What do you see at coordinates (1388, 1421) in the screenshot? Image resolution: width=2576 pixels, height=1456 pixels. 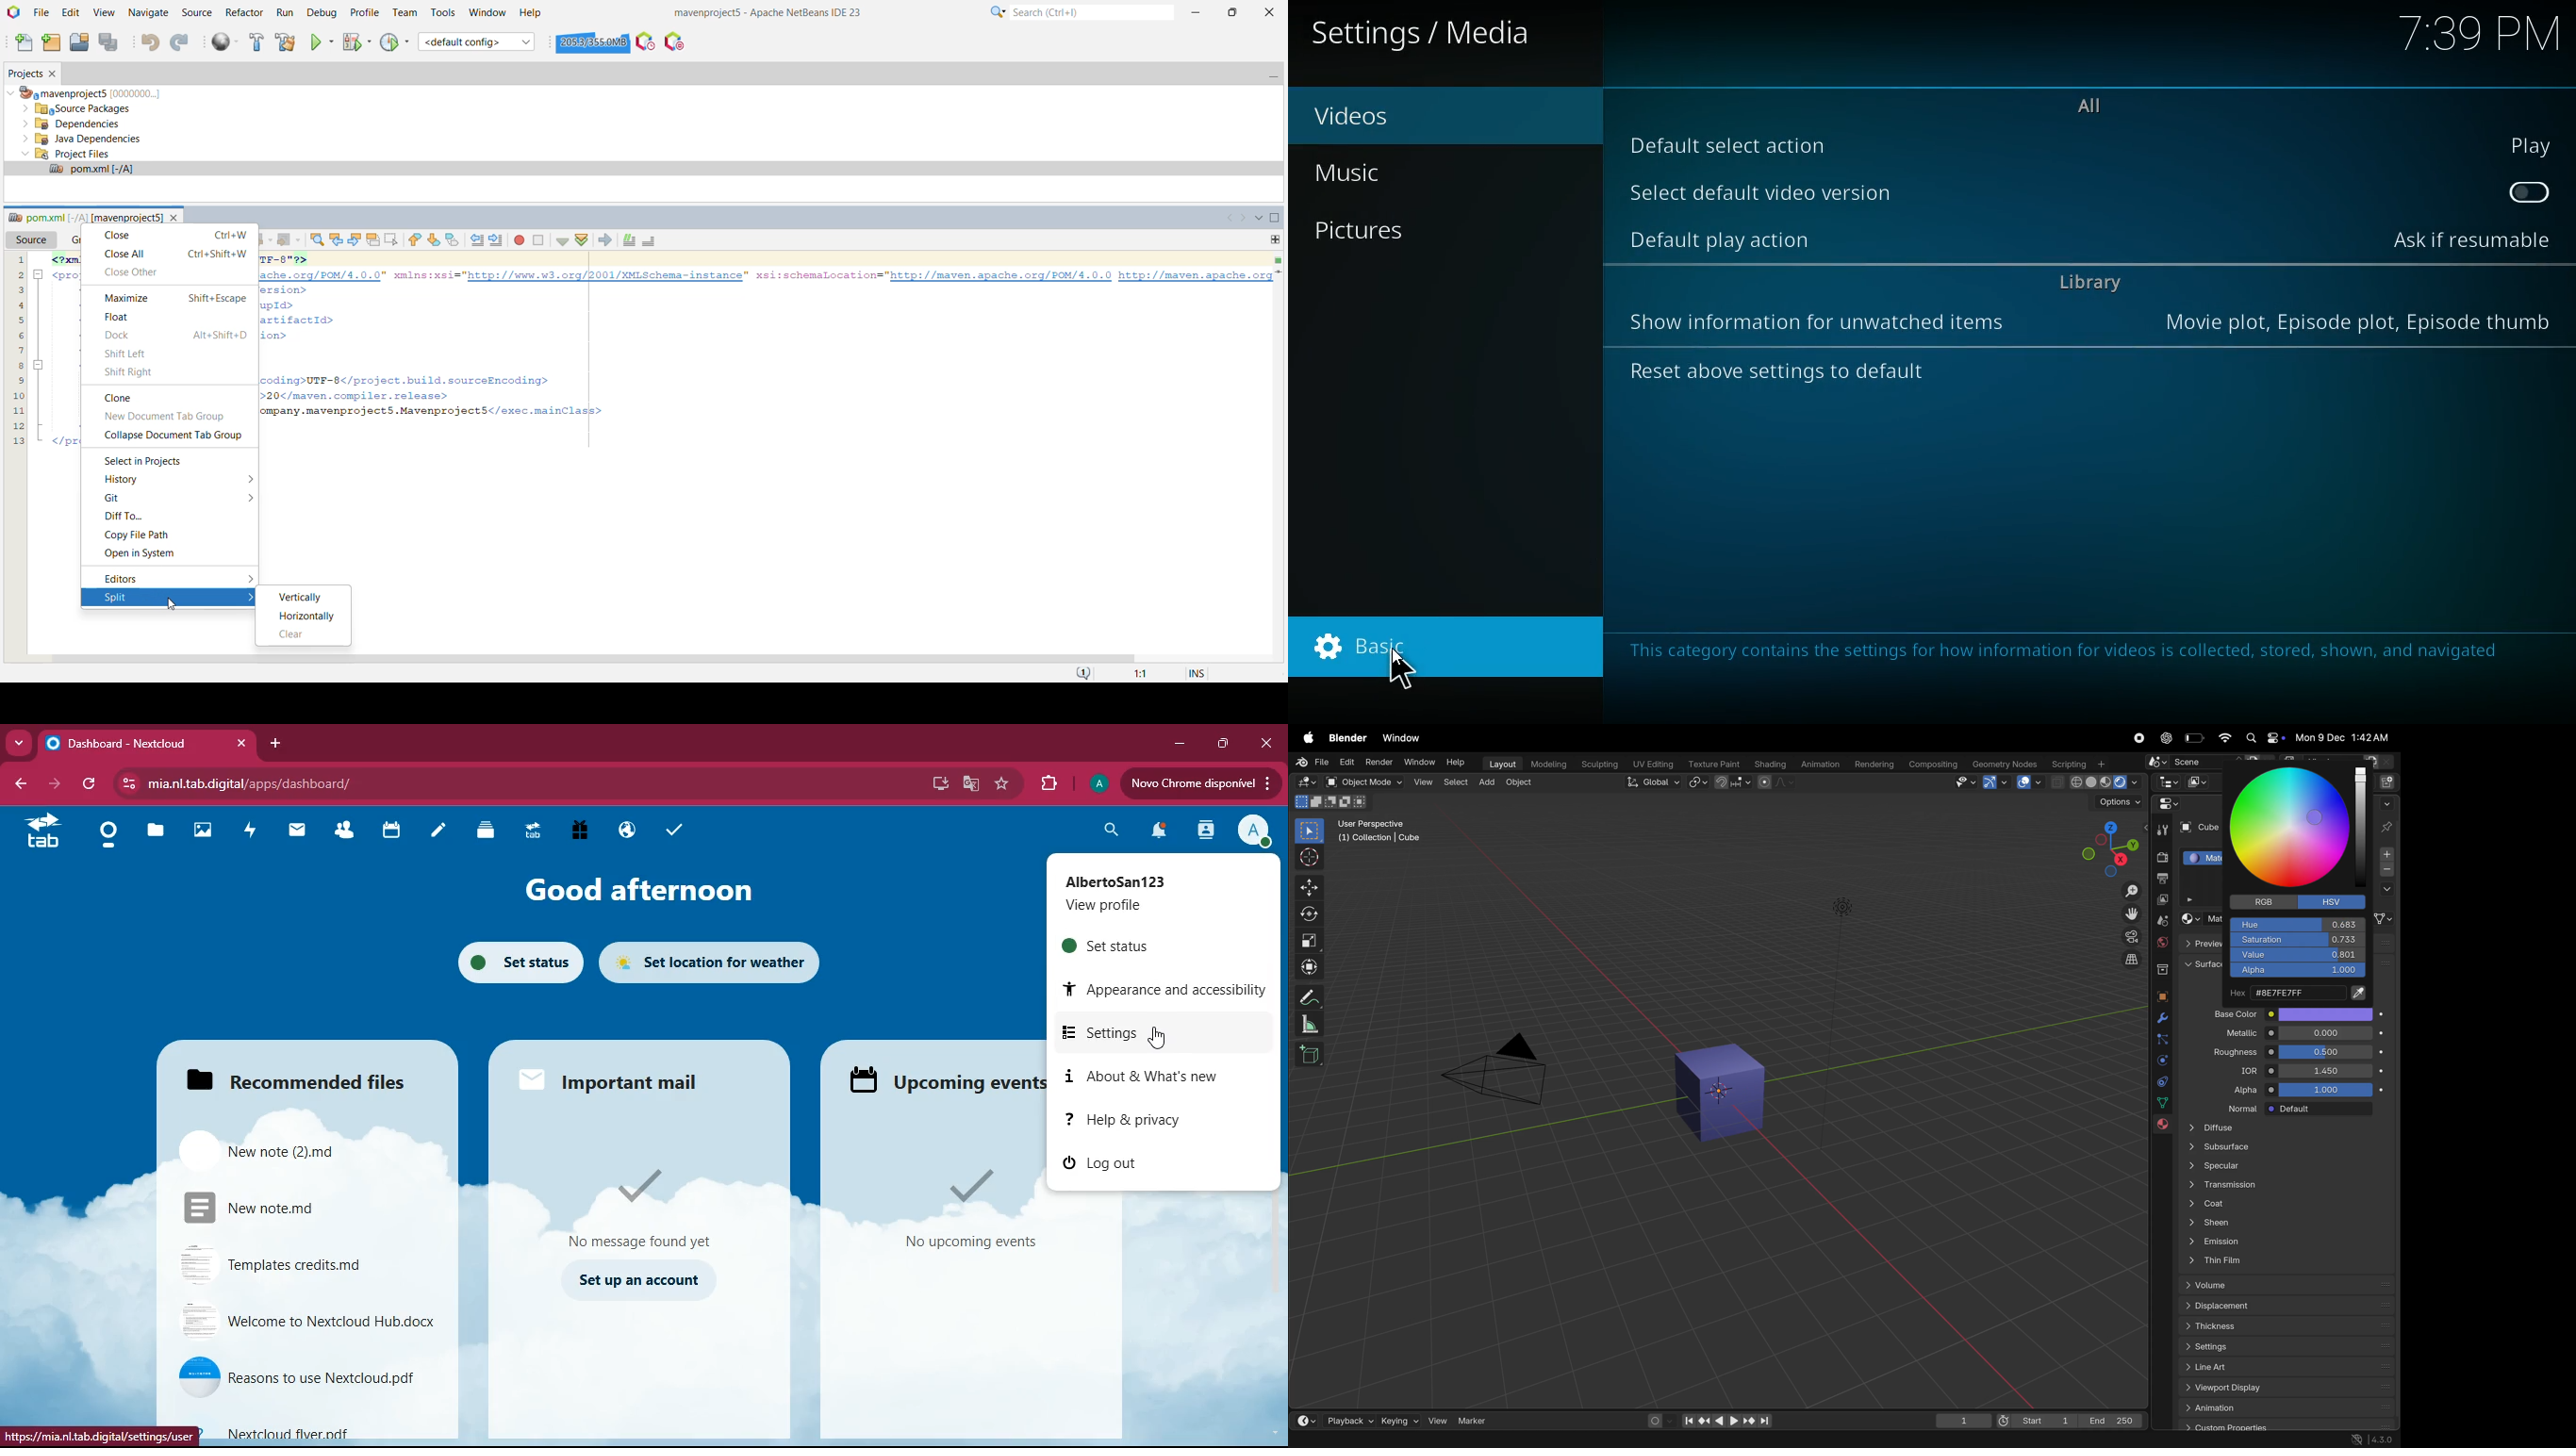 I see `keying` at bounding box center [1388, 1421].